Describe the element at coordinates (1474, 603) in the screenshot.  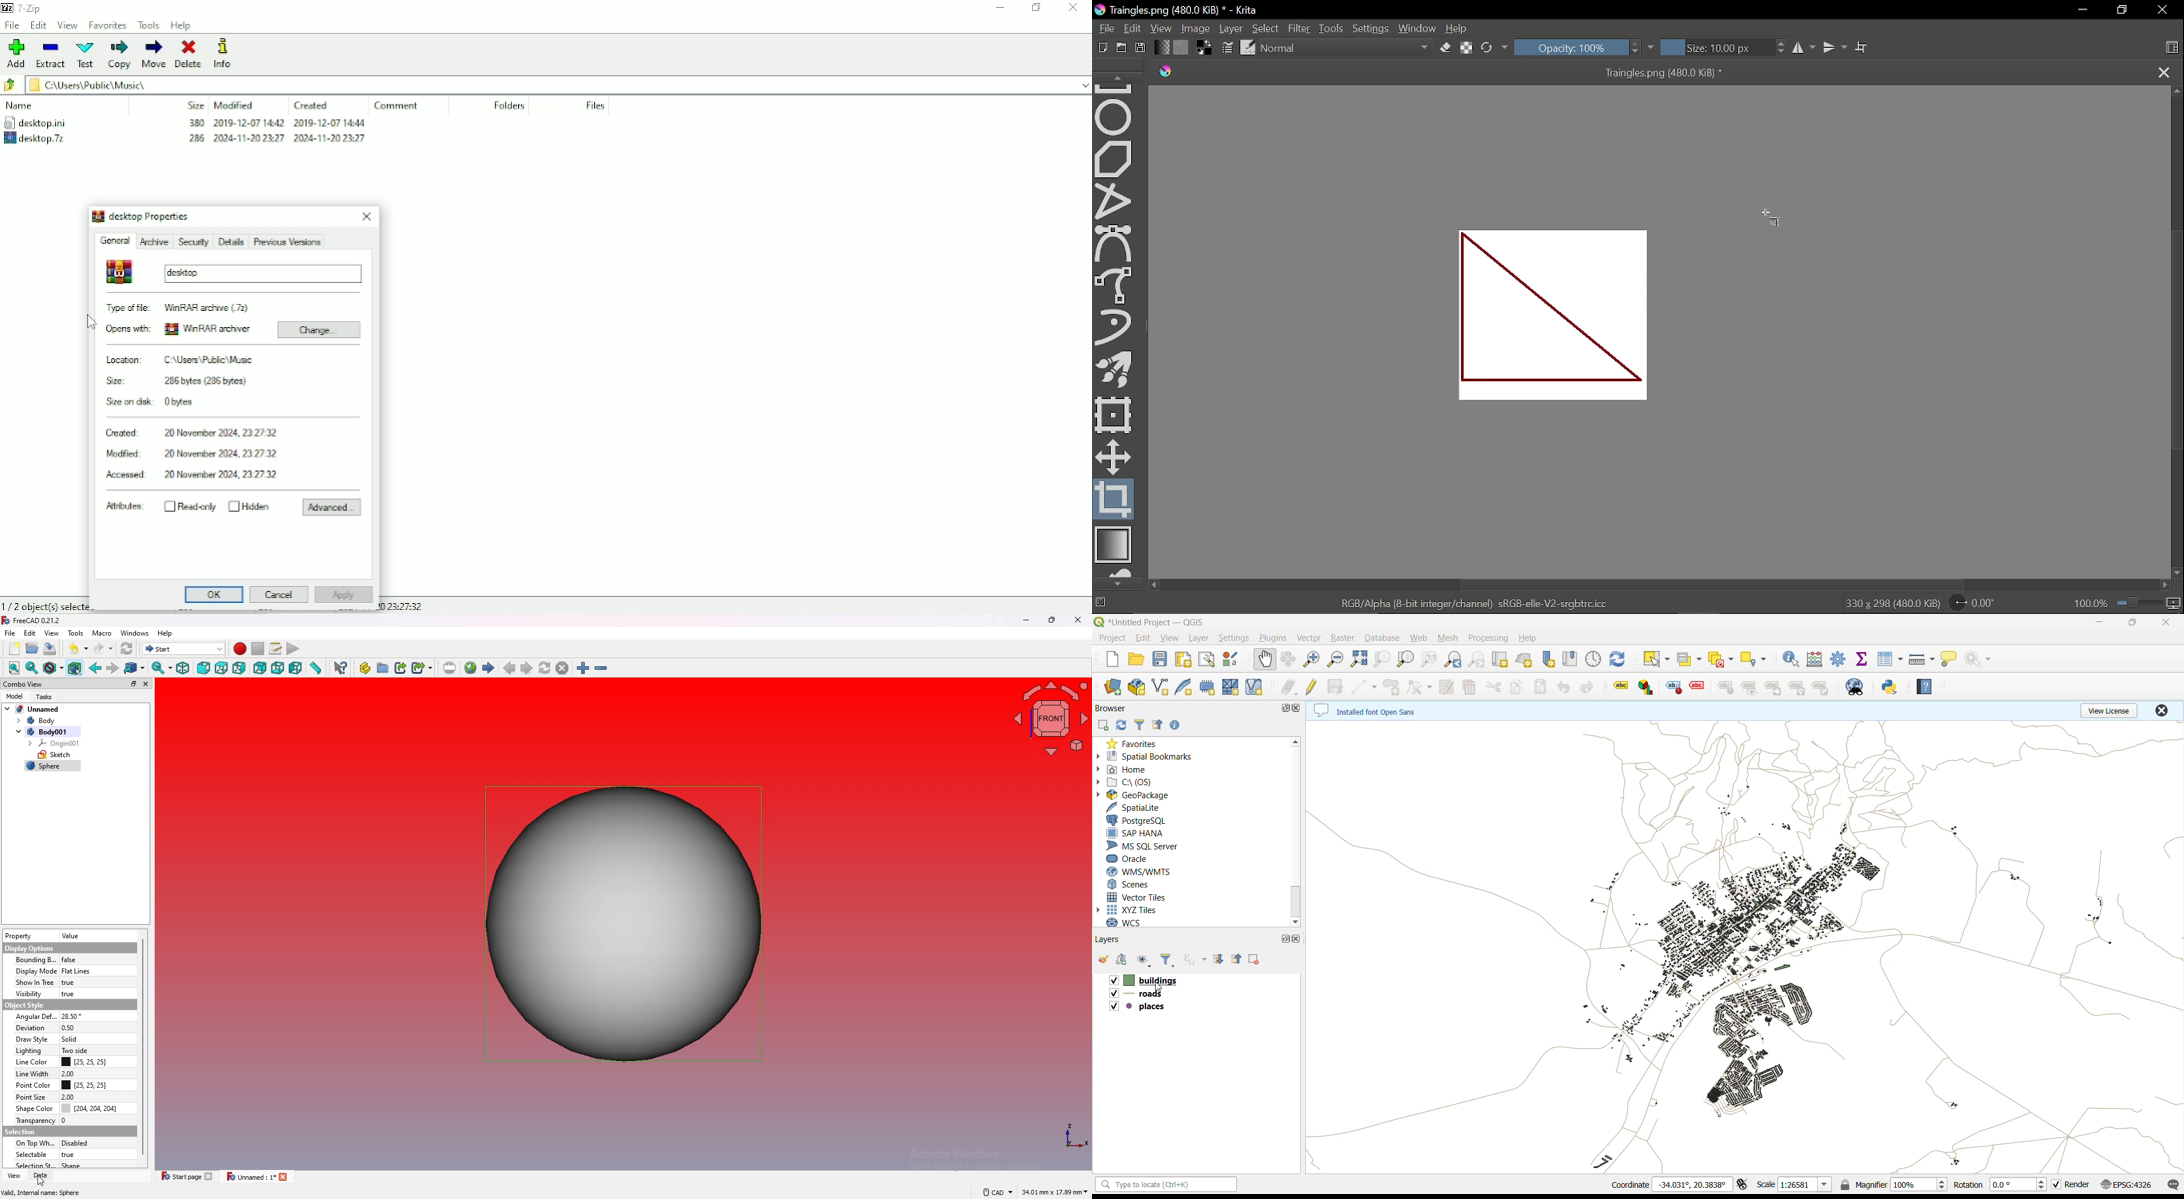
I see `"RGB/Alpha (8-bit integer/channel) sRGB-elle-V2-srgbtrc.icc` at that location.